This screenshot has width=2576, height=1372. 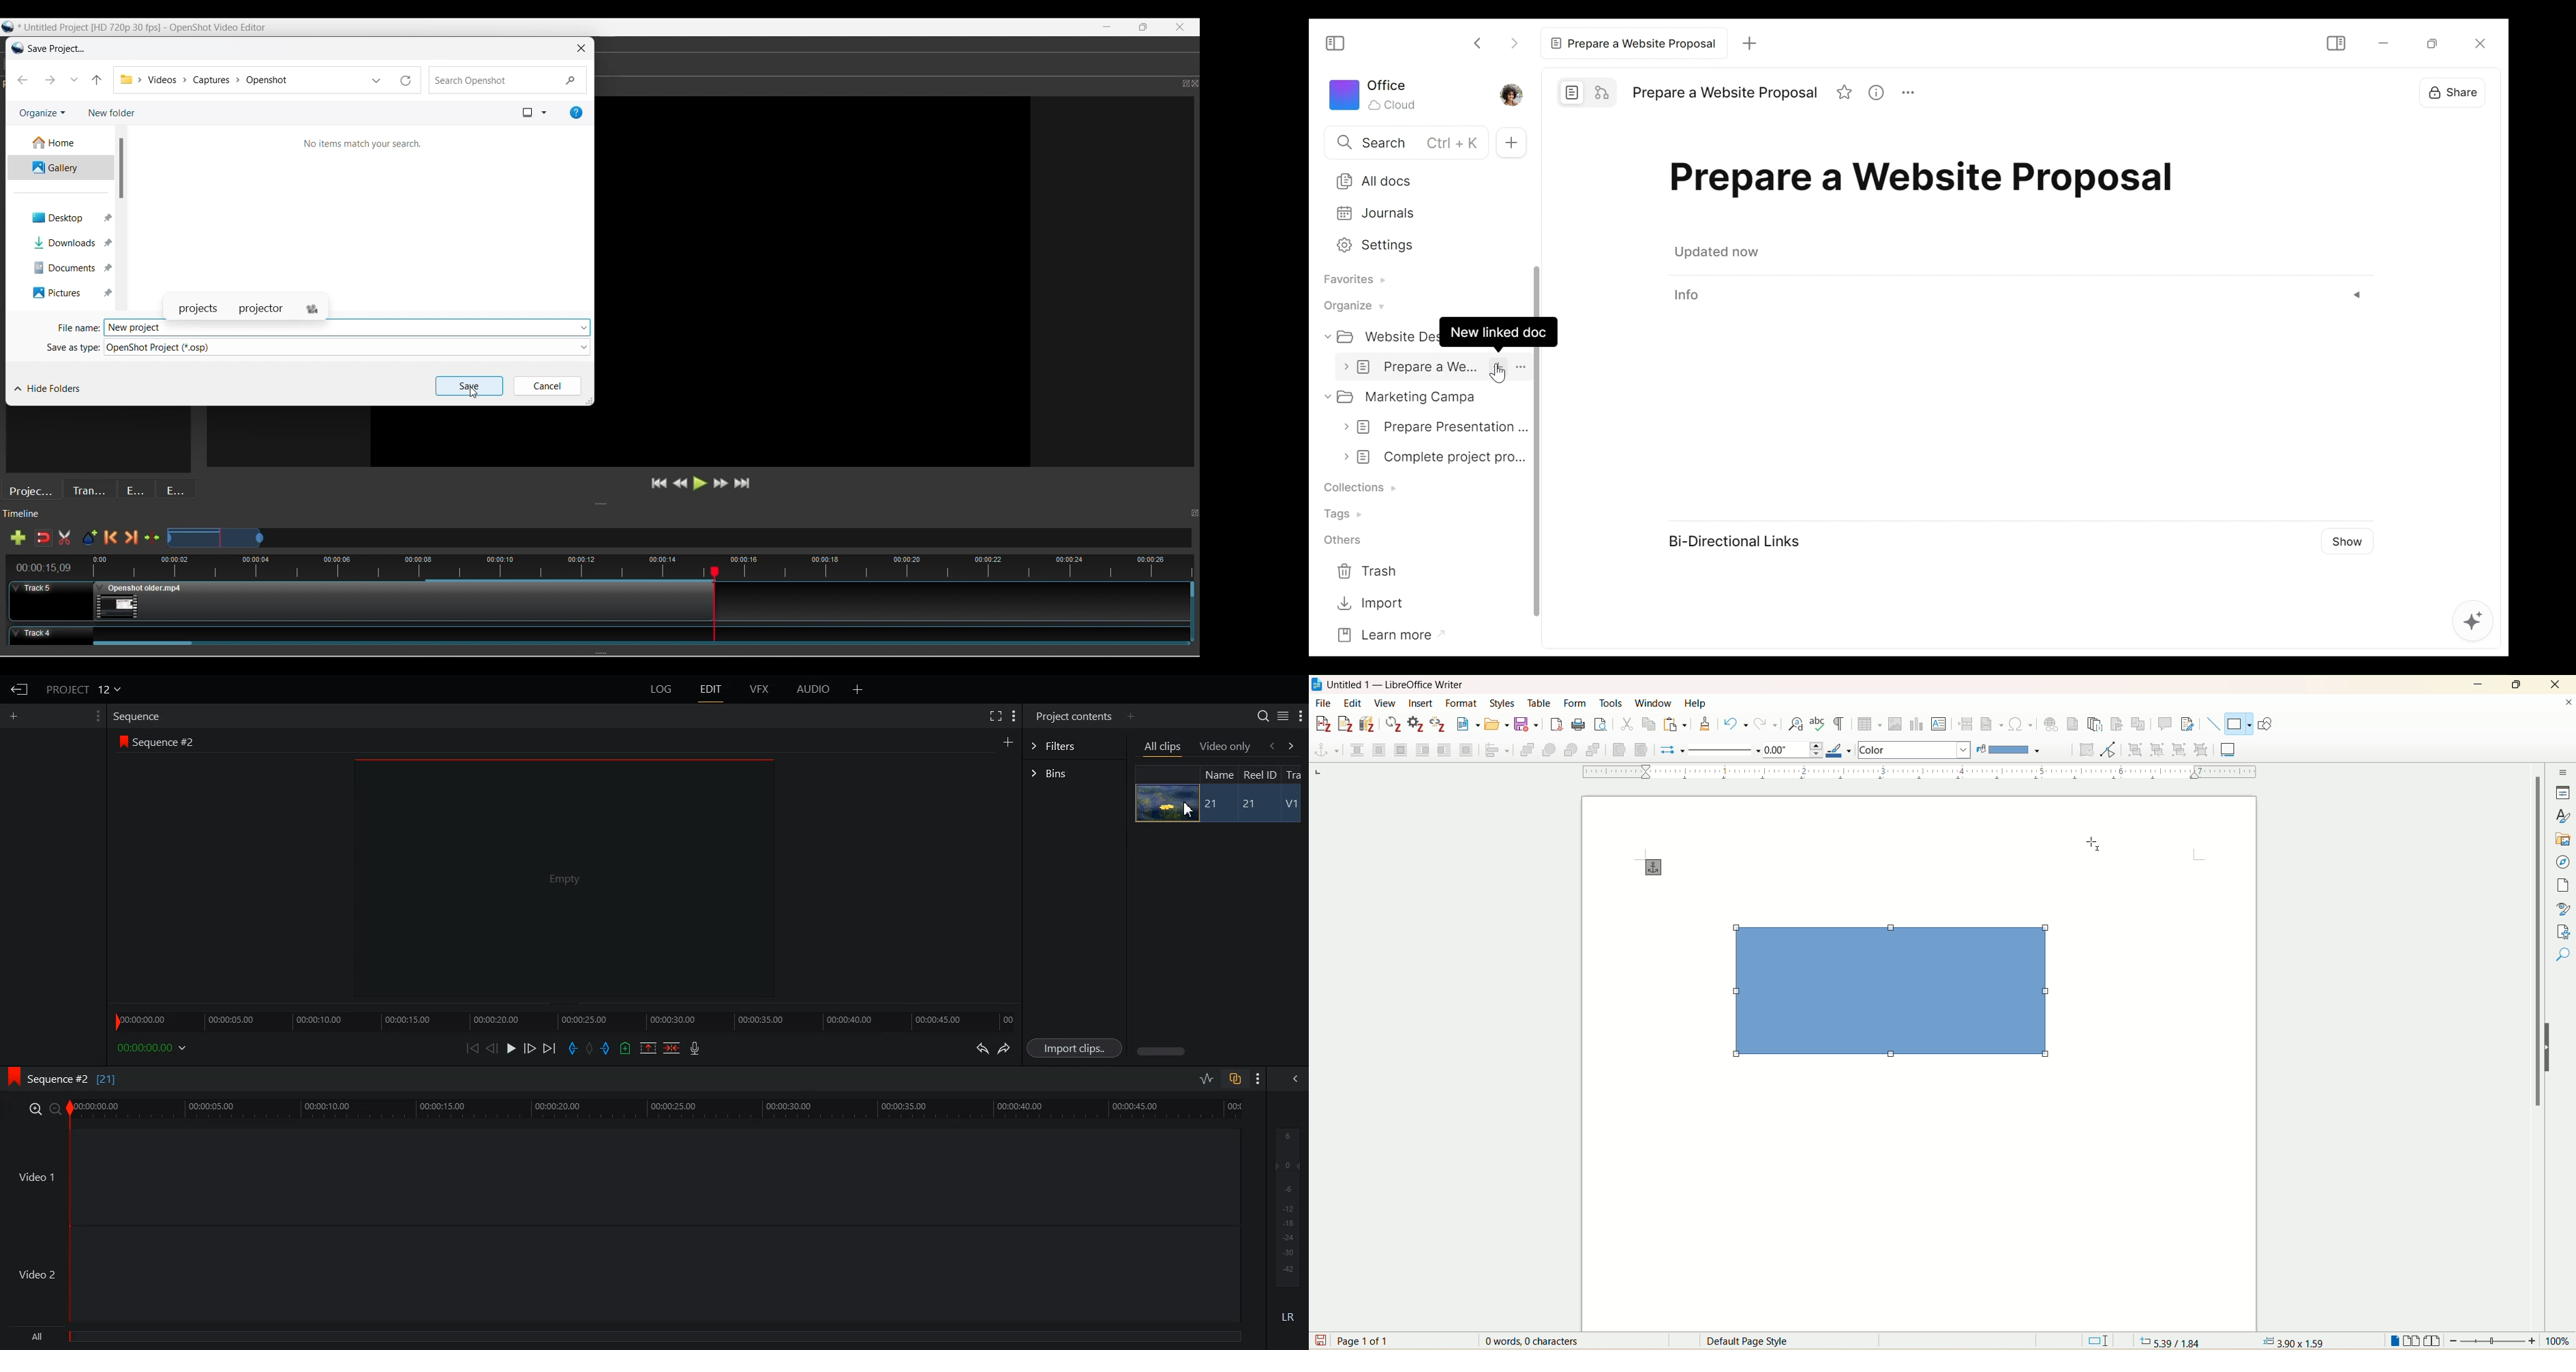 What do you see at coordinates (1592, 752) in the screenshot?
I see `send to back` at bounding box center [1592, 752].